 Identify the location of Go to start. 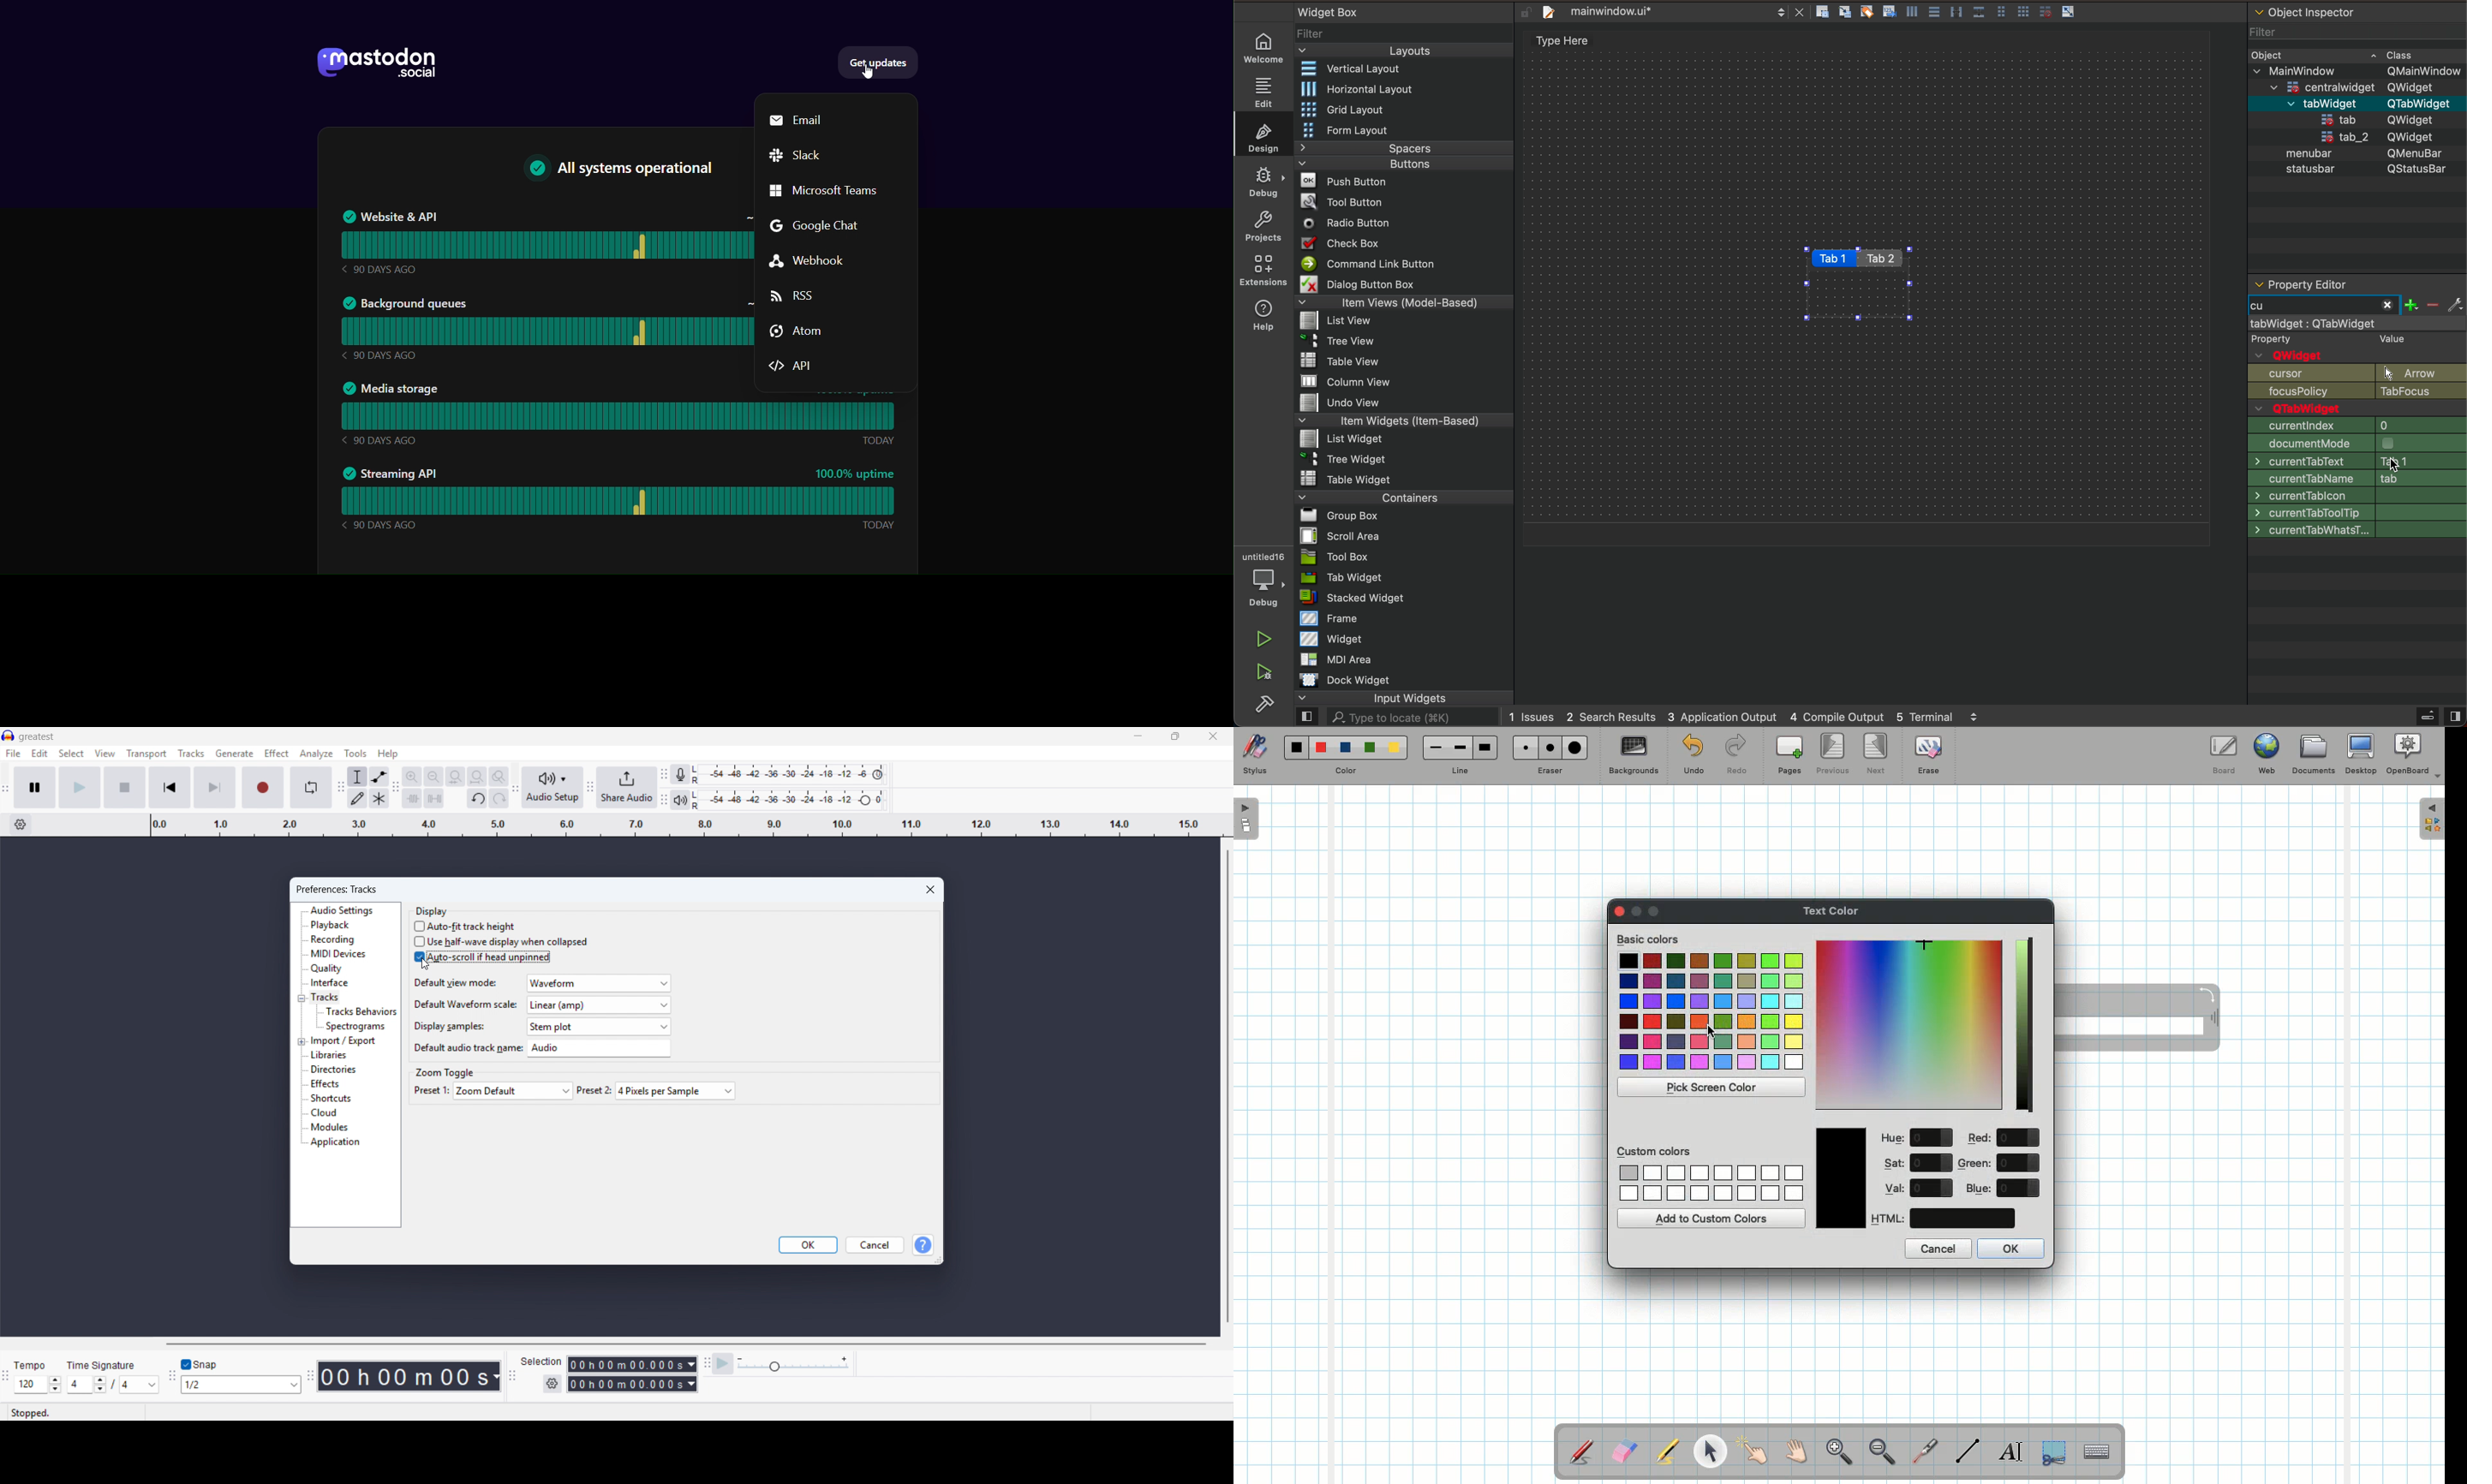
(170, 787).